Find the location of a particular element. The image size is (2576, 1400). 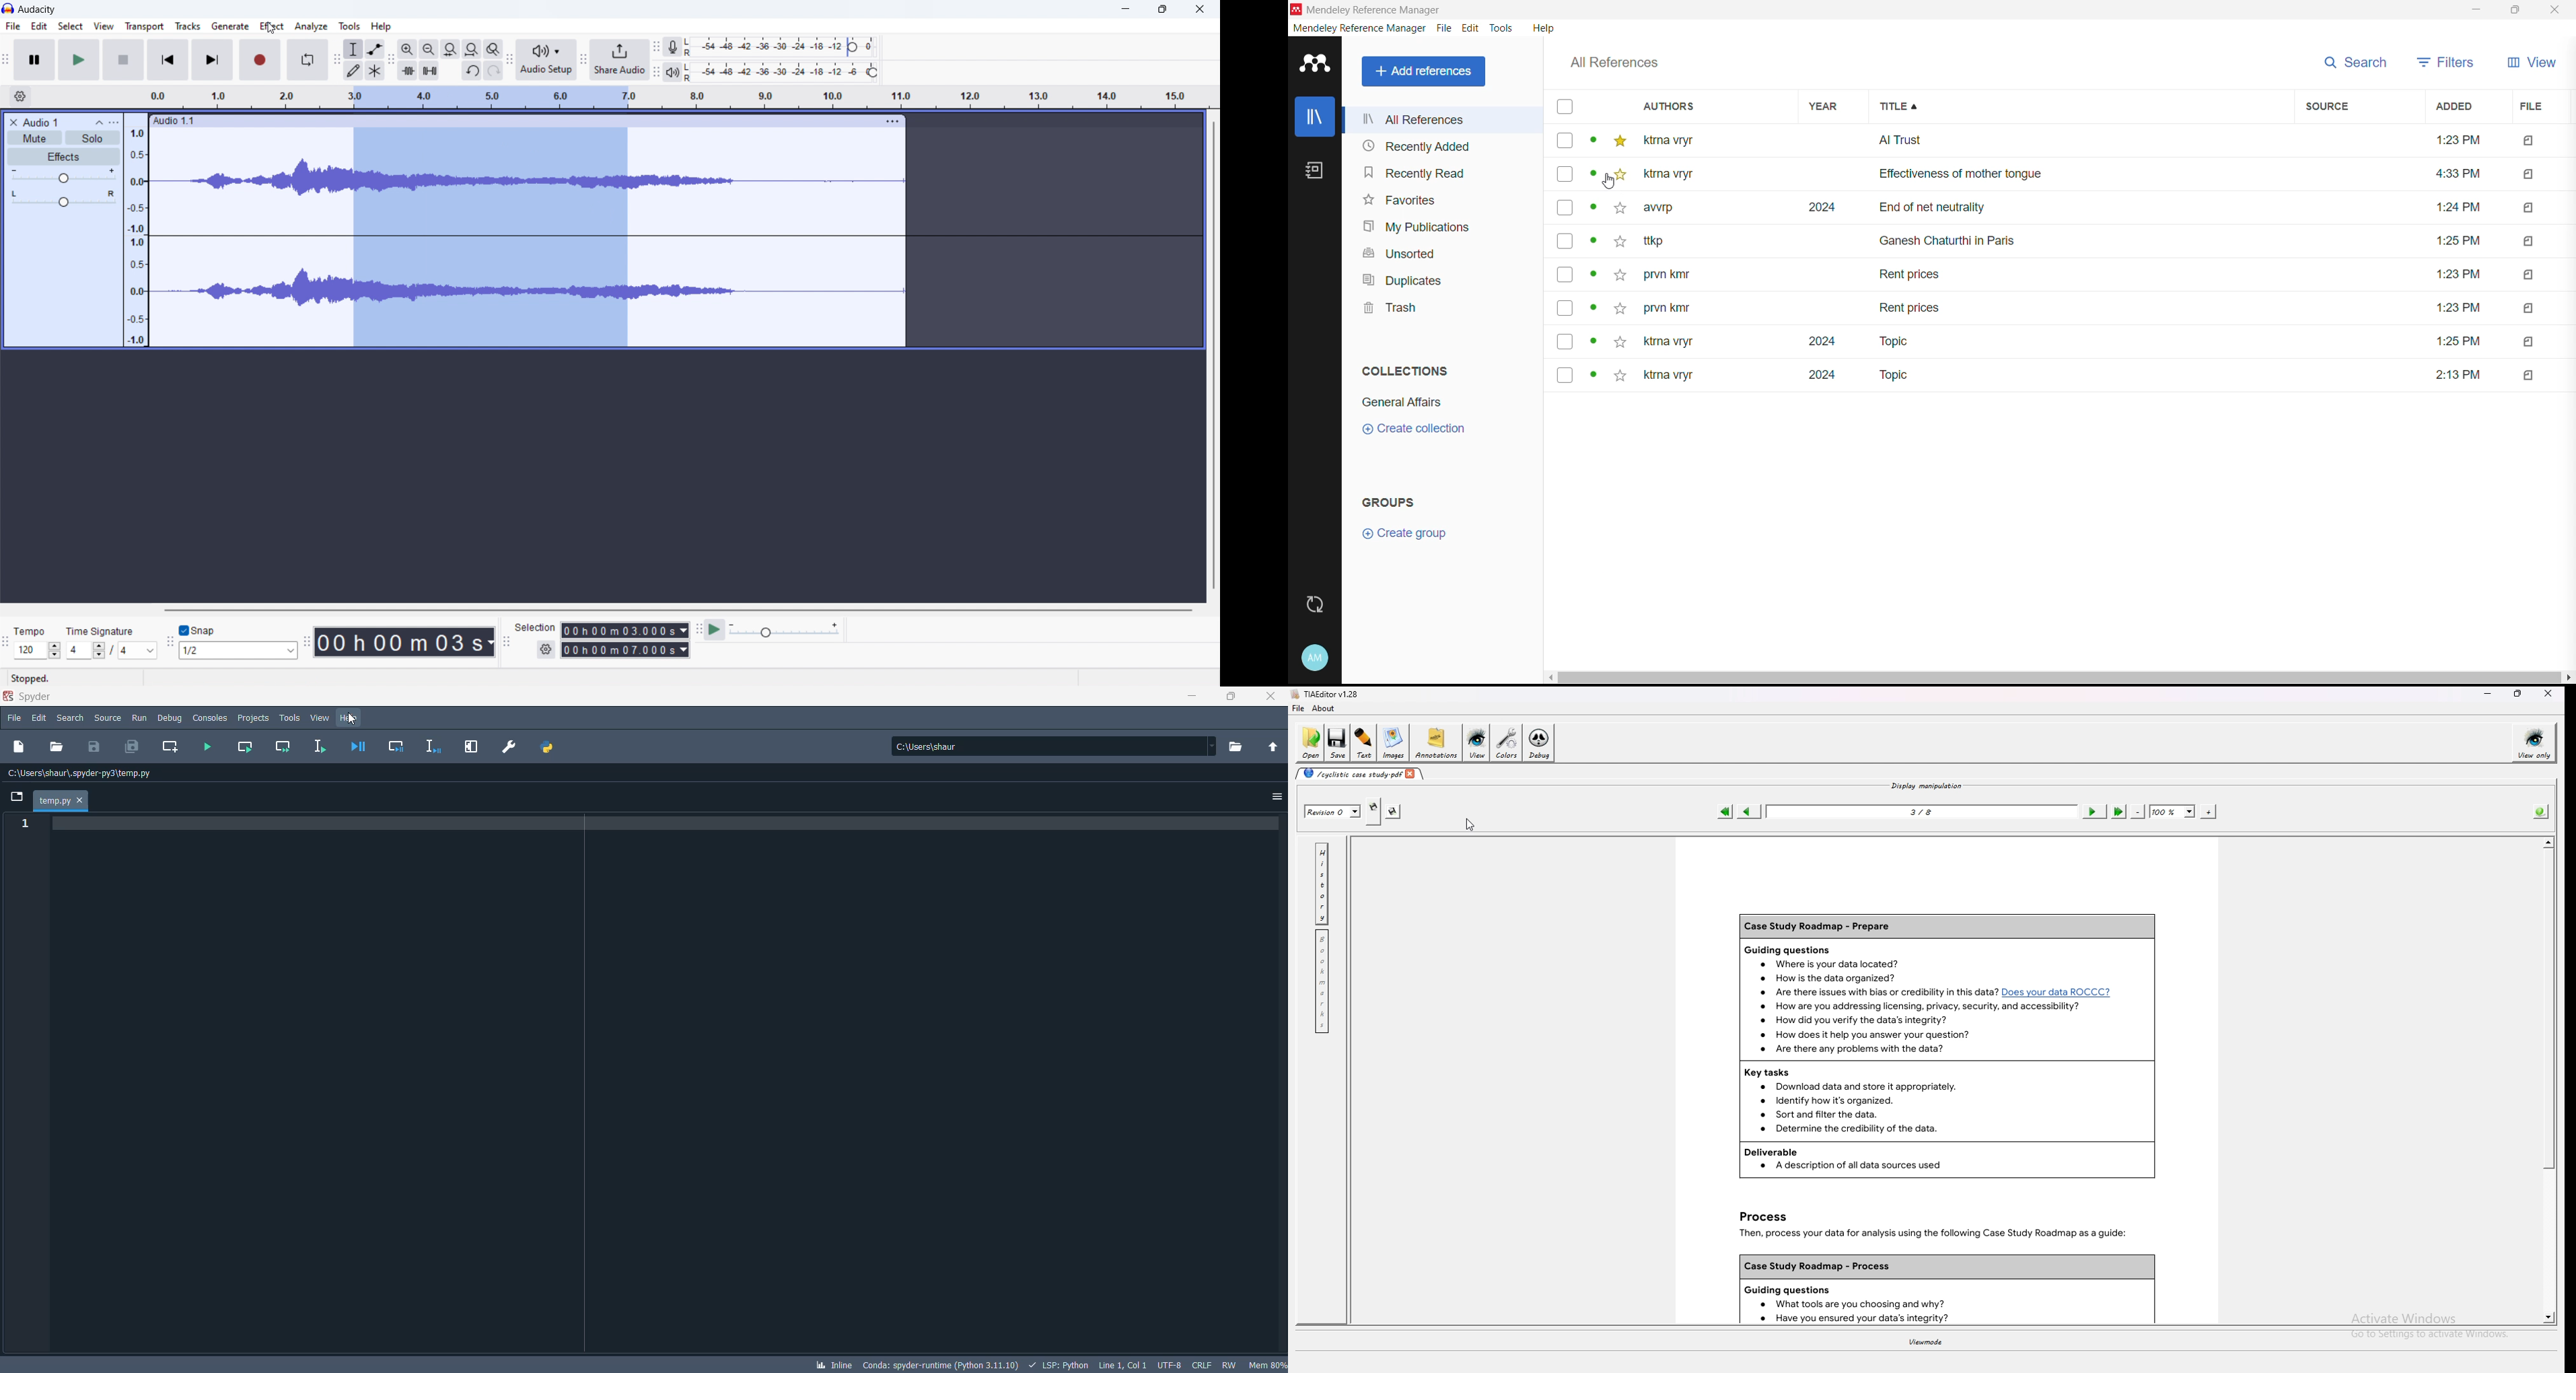

close is located at coordinates (1201, 10).